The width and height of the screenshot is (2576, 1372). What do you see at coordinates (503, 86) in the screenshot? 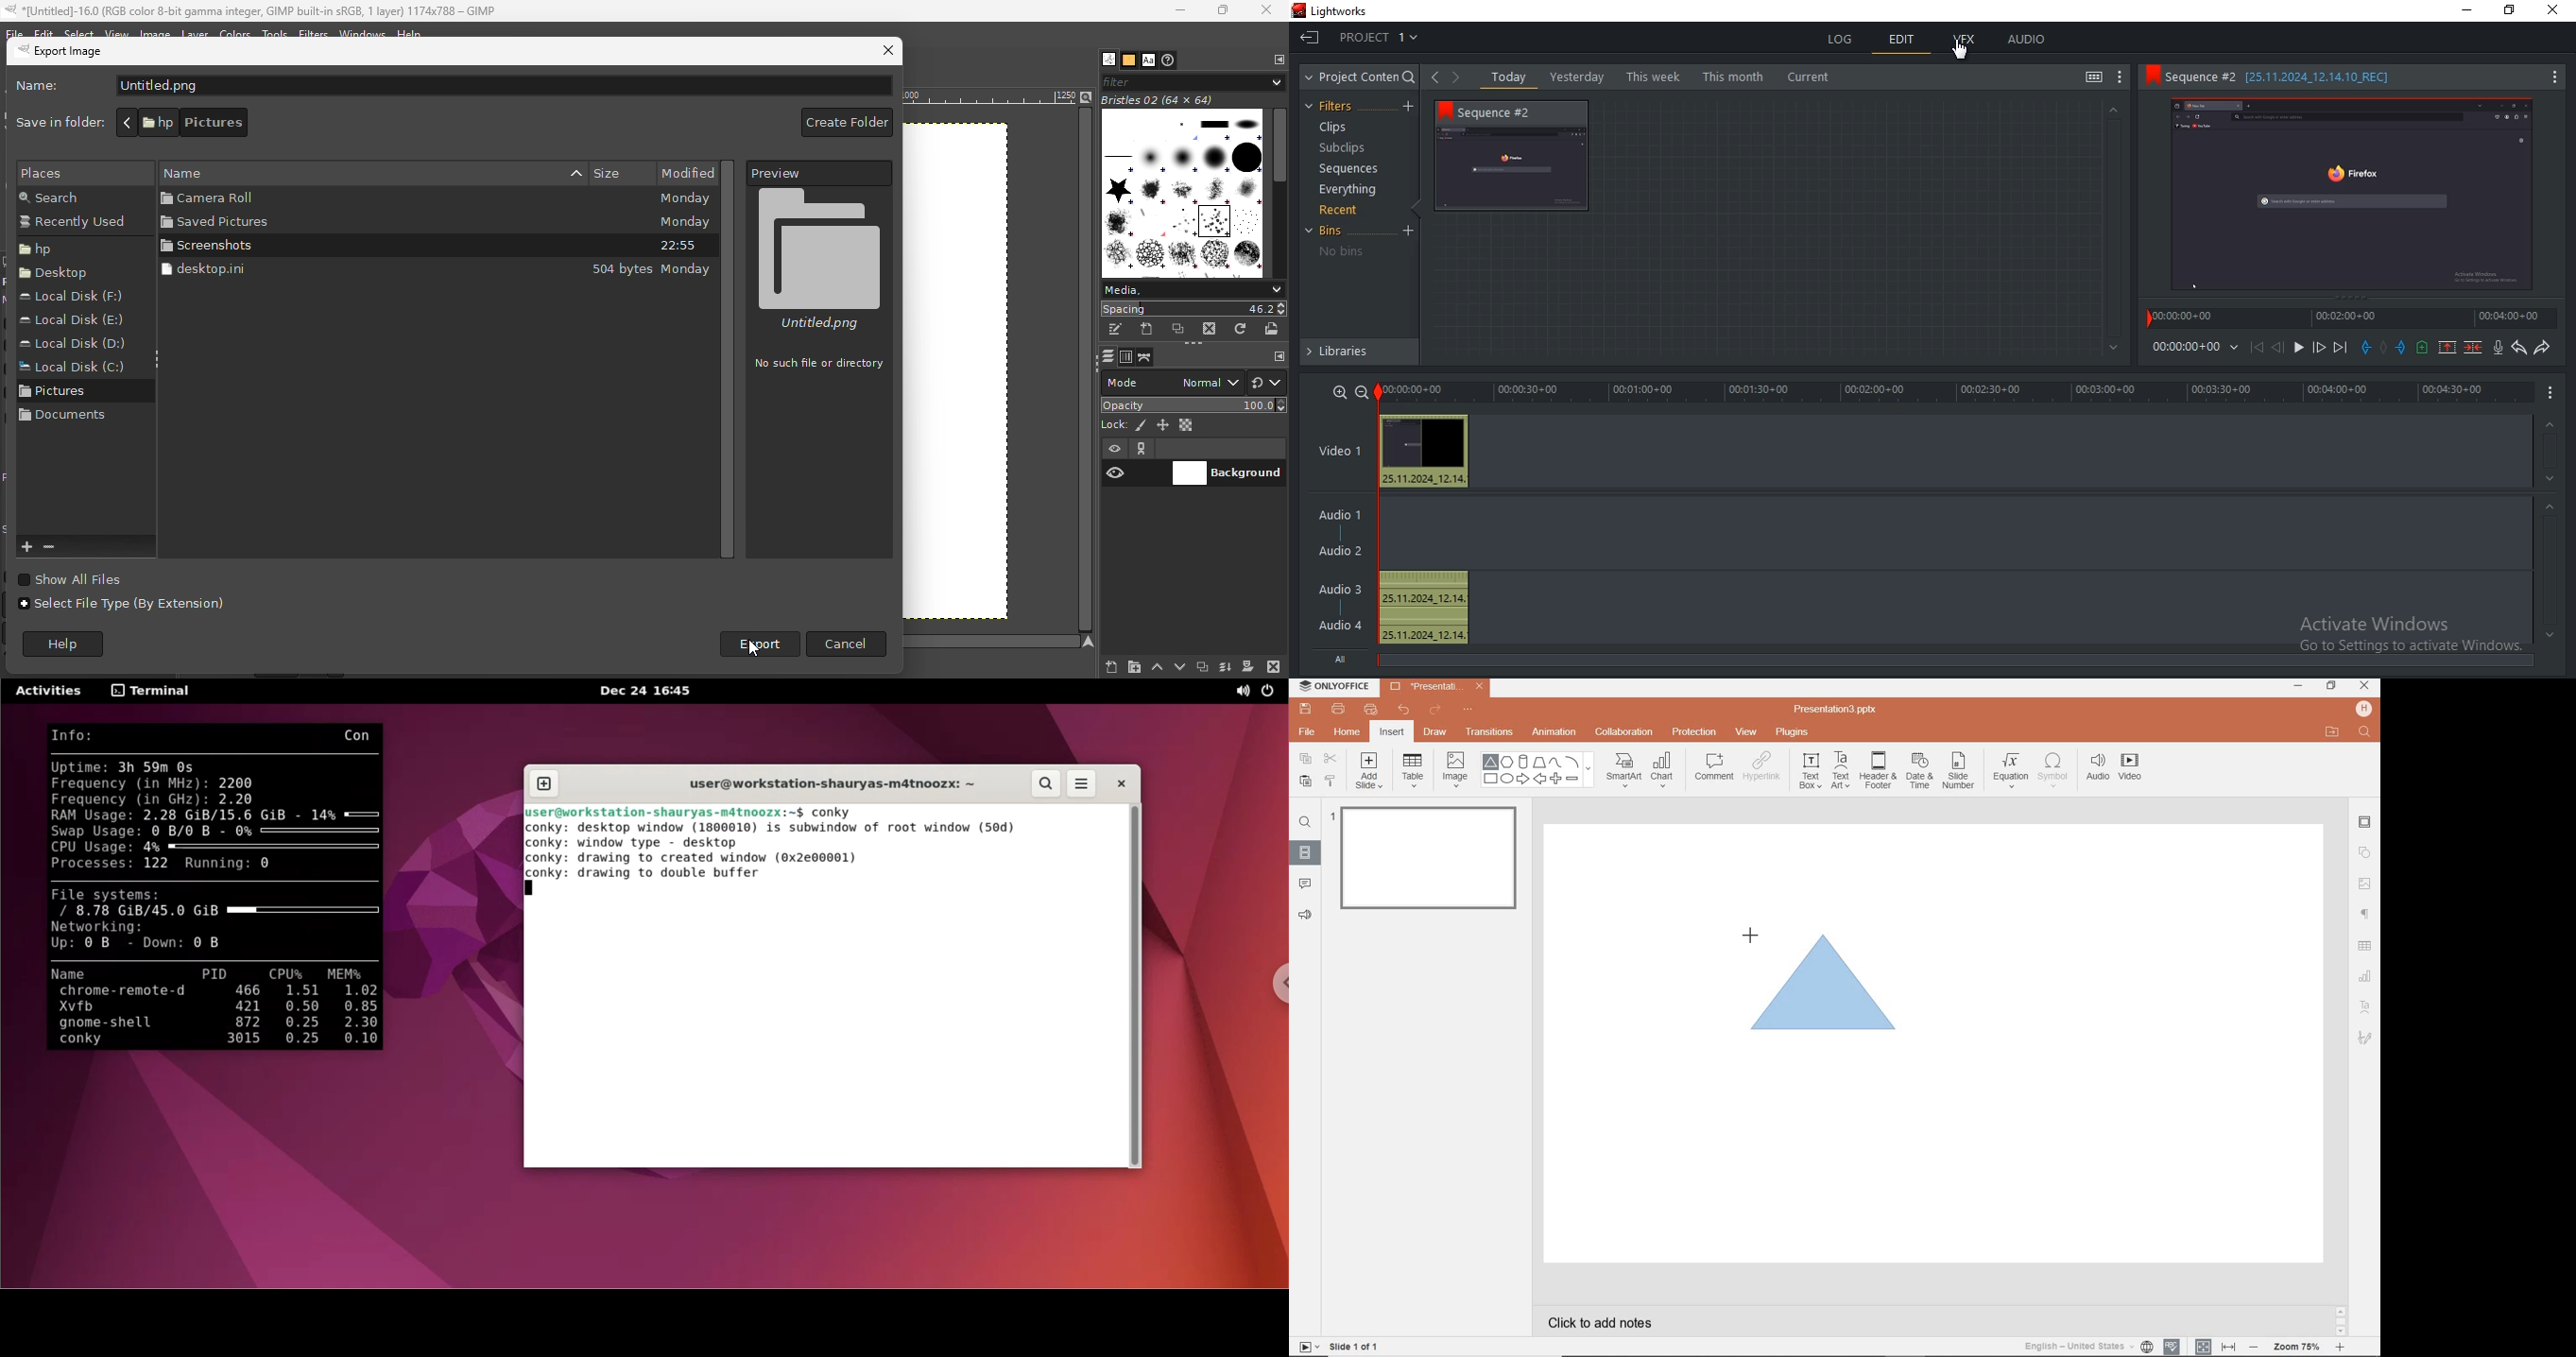
I see `Untitled.png` at bounding box center [503, 86].